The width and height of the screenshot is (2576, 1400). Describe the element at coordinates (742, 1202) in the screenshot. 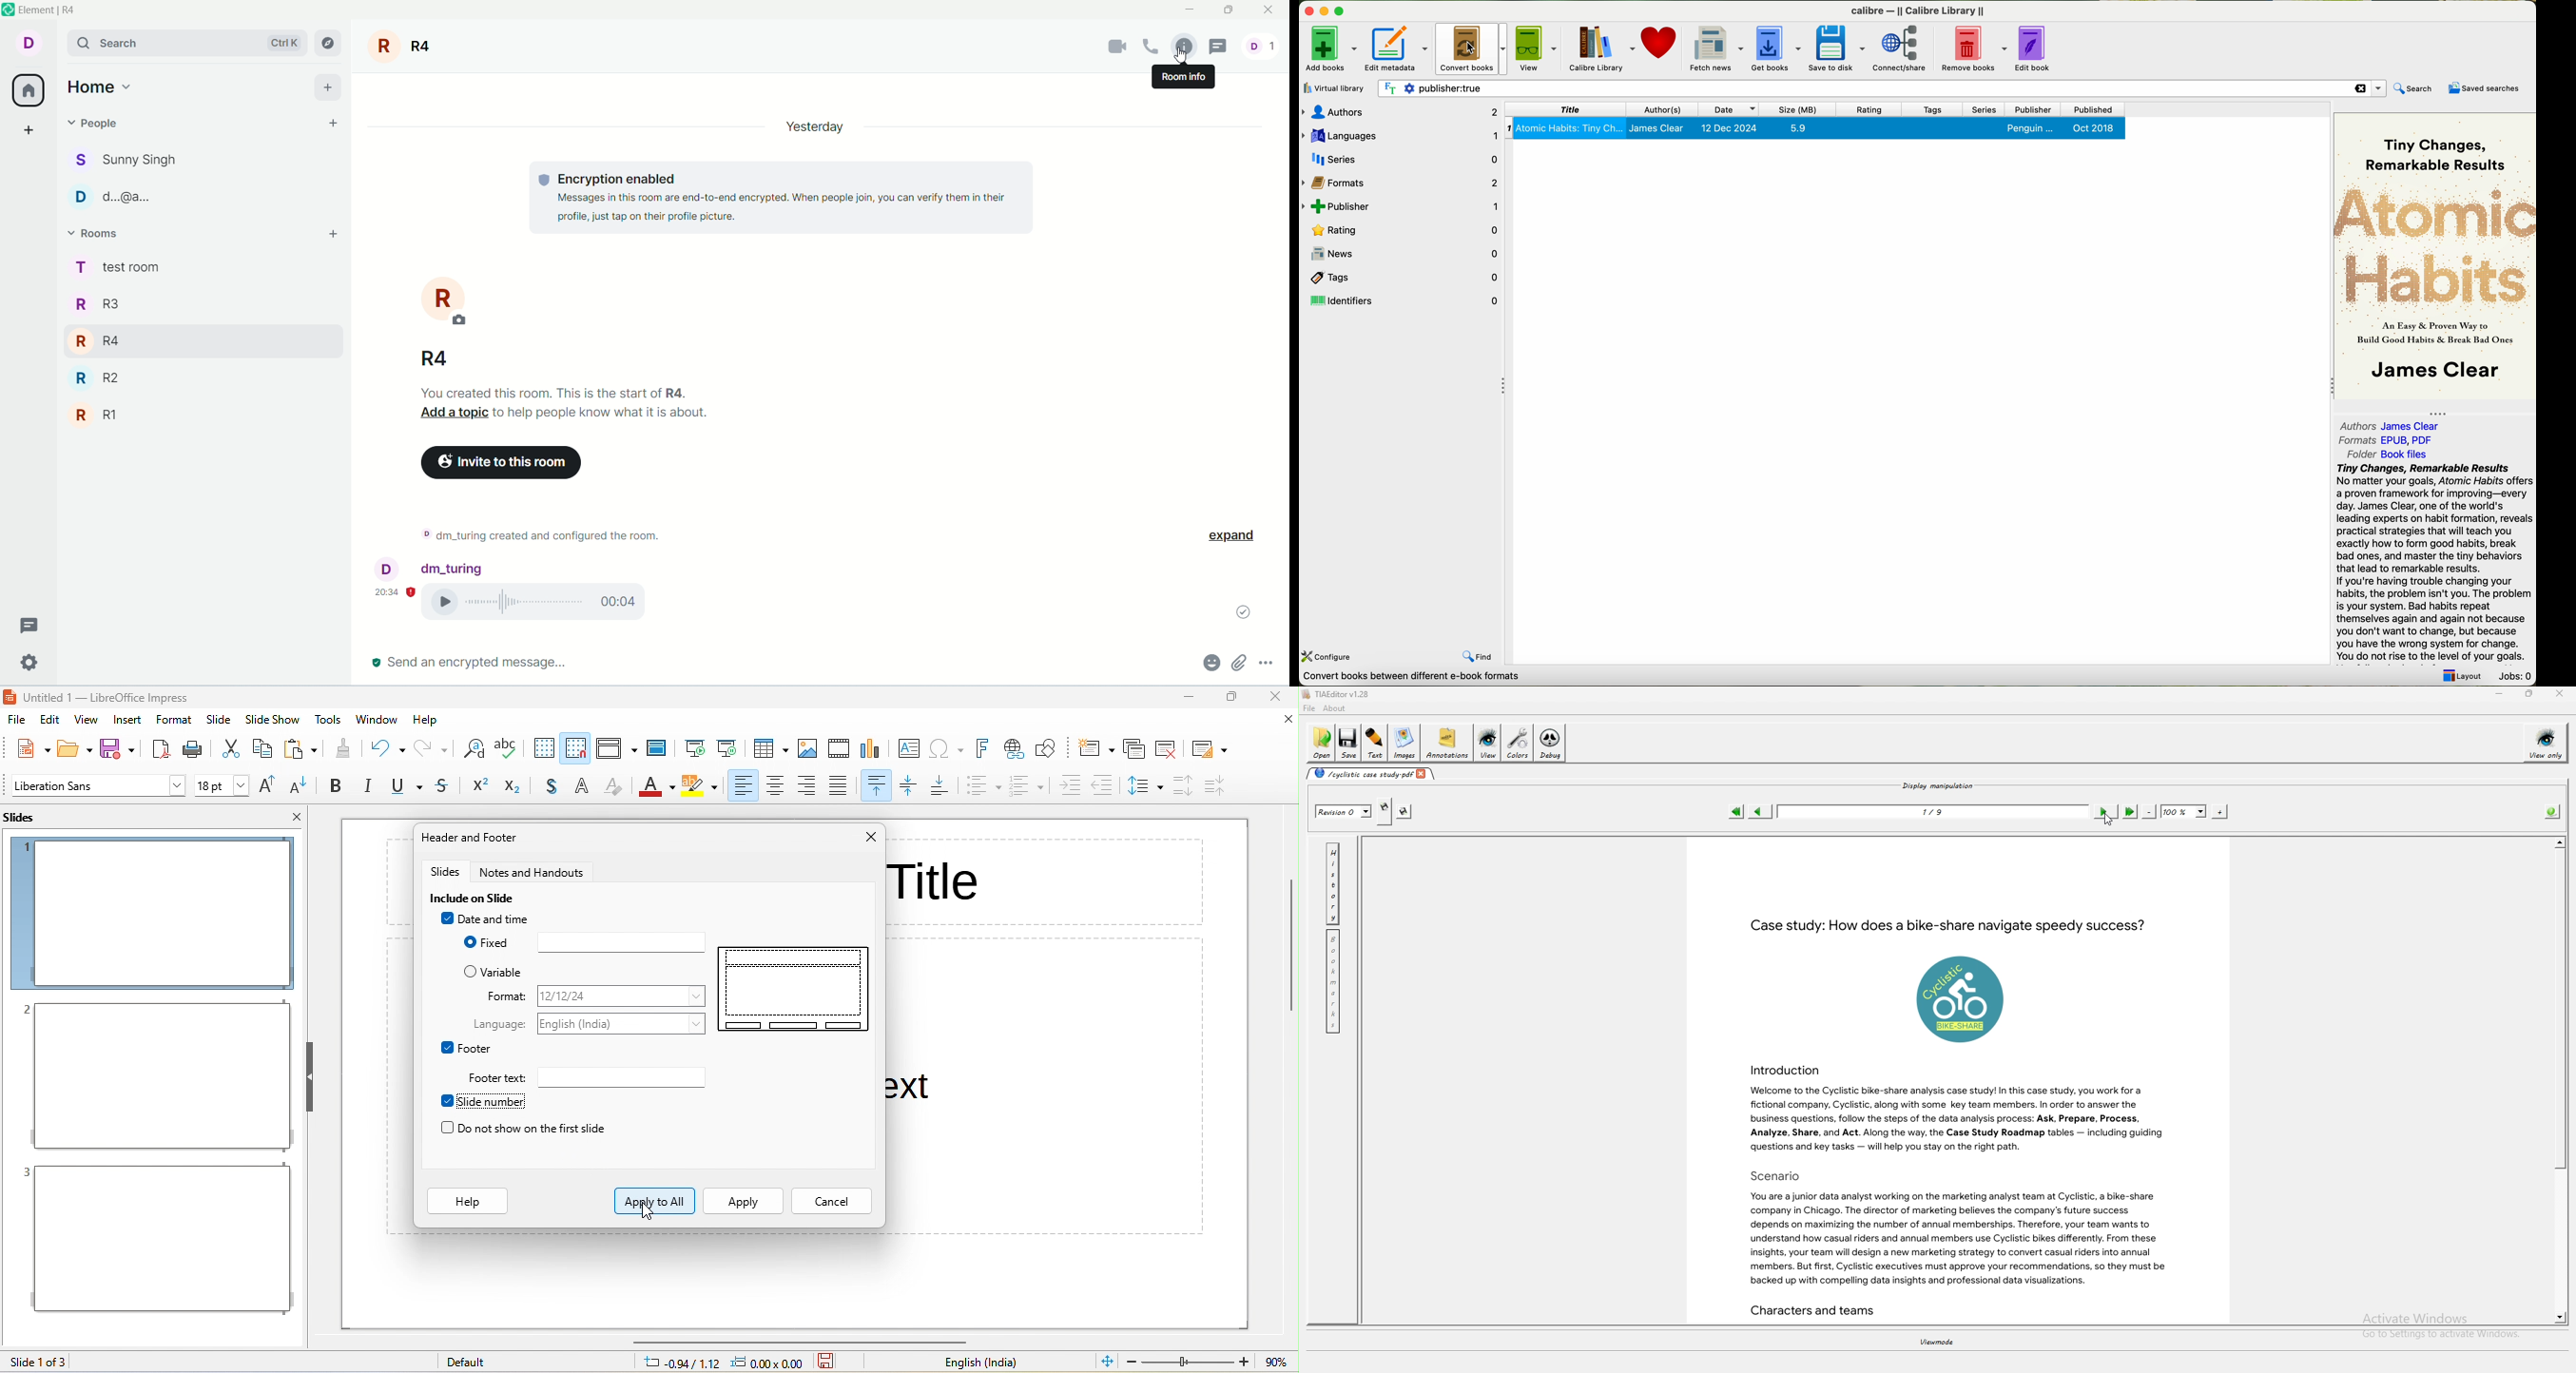

I see `apply` at that location.